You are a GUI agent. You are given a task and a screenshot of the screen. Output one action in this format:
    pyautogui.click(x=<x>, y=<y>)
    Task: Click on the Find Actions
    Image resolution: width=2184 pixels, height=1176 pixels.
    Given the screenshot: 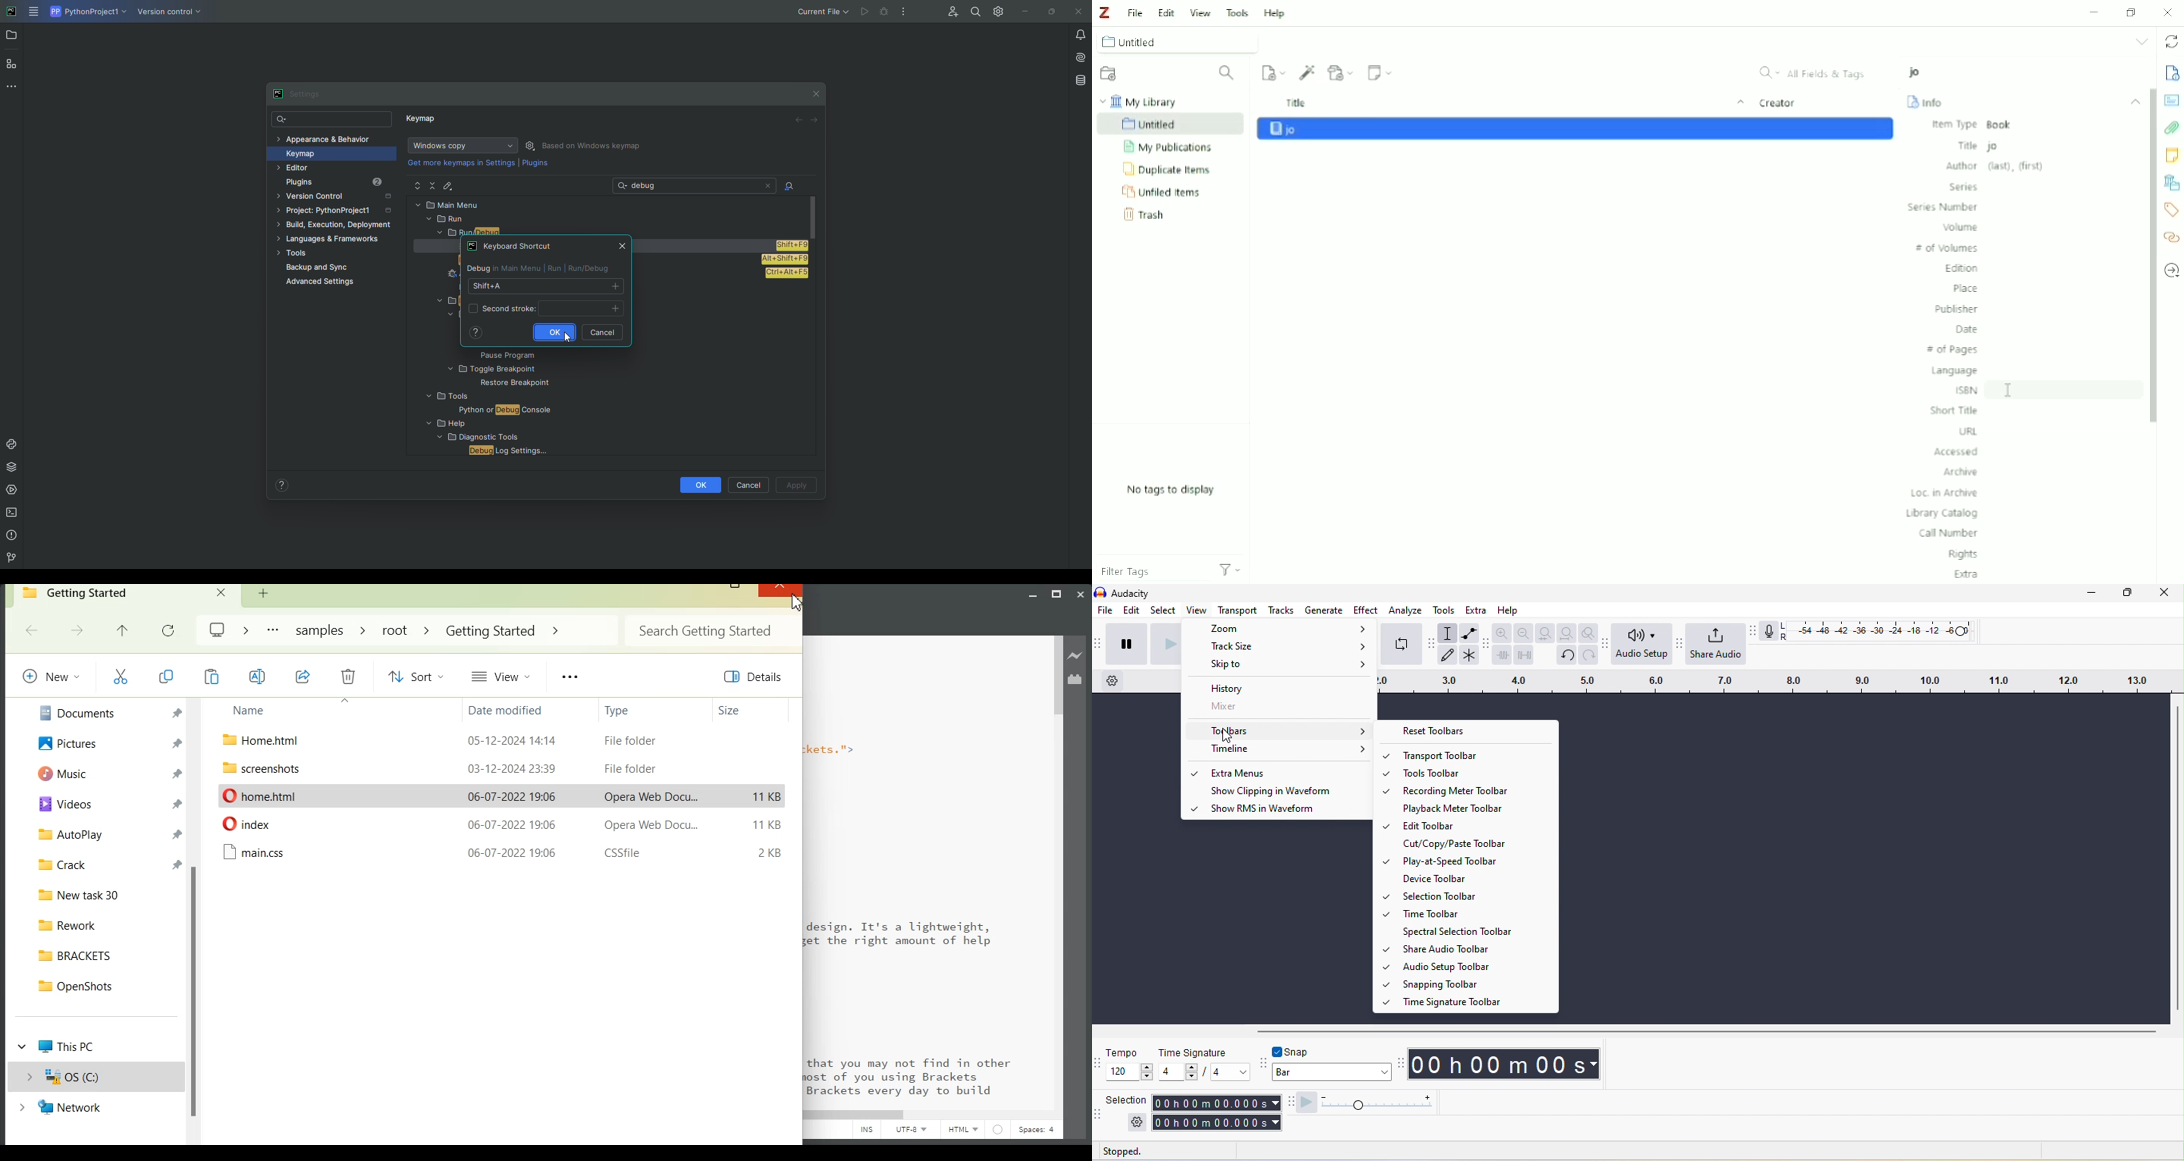 What is the action you would take?
    pyautogui.click(x=789, y=187)
    